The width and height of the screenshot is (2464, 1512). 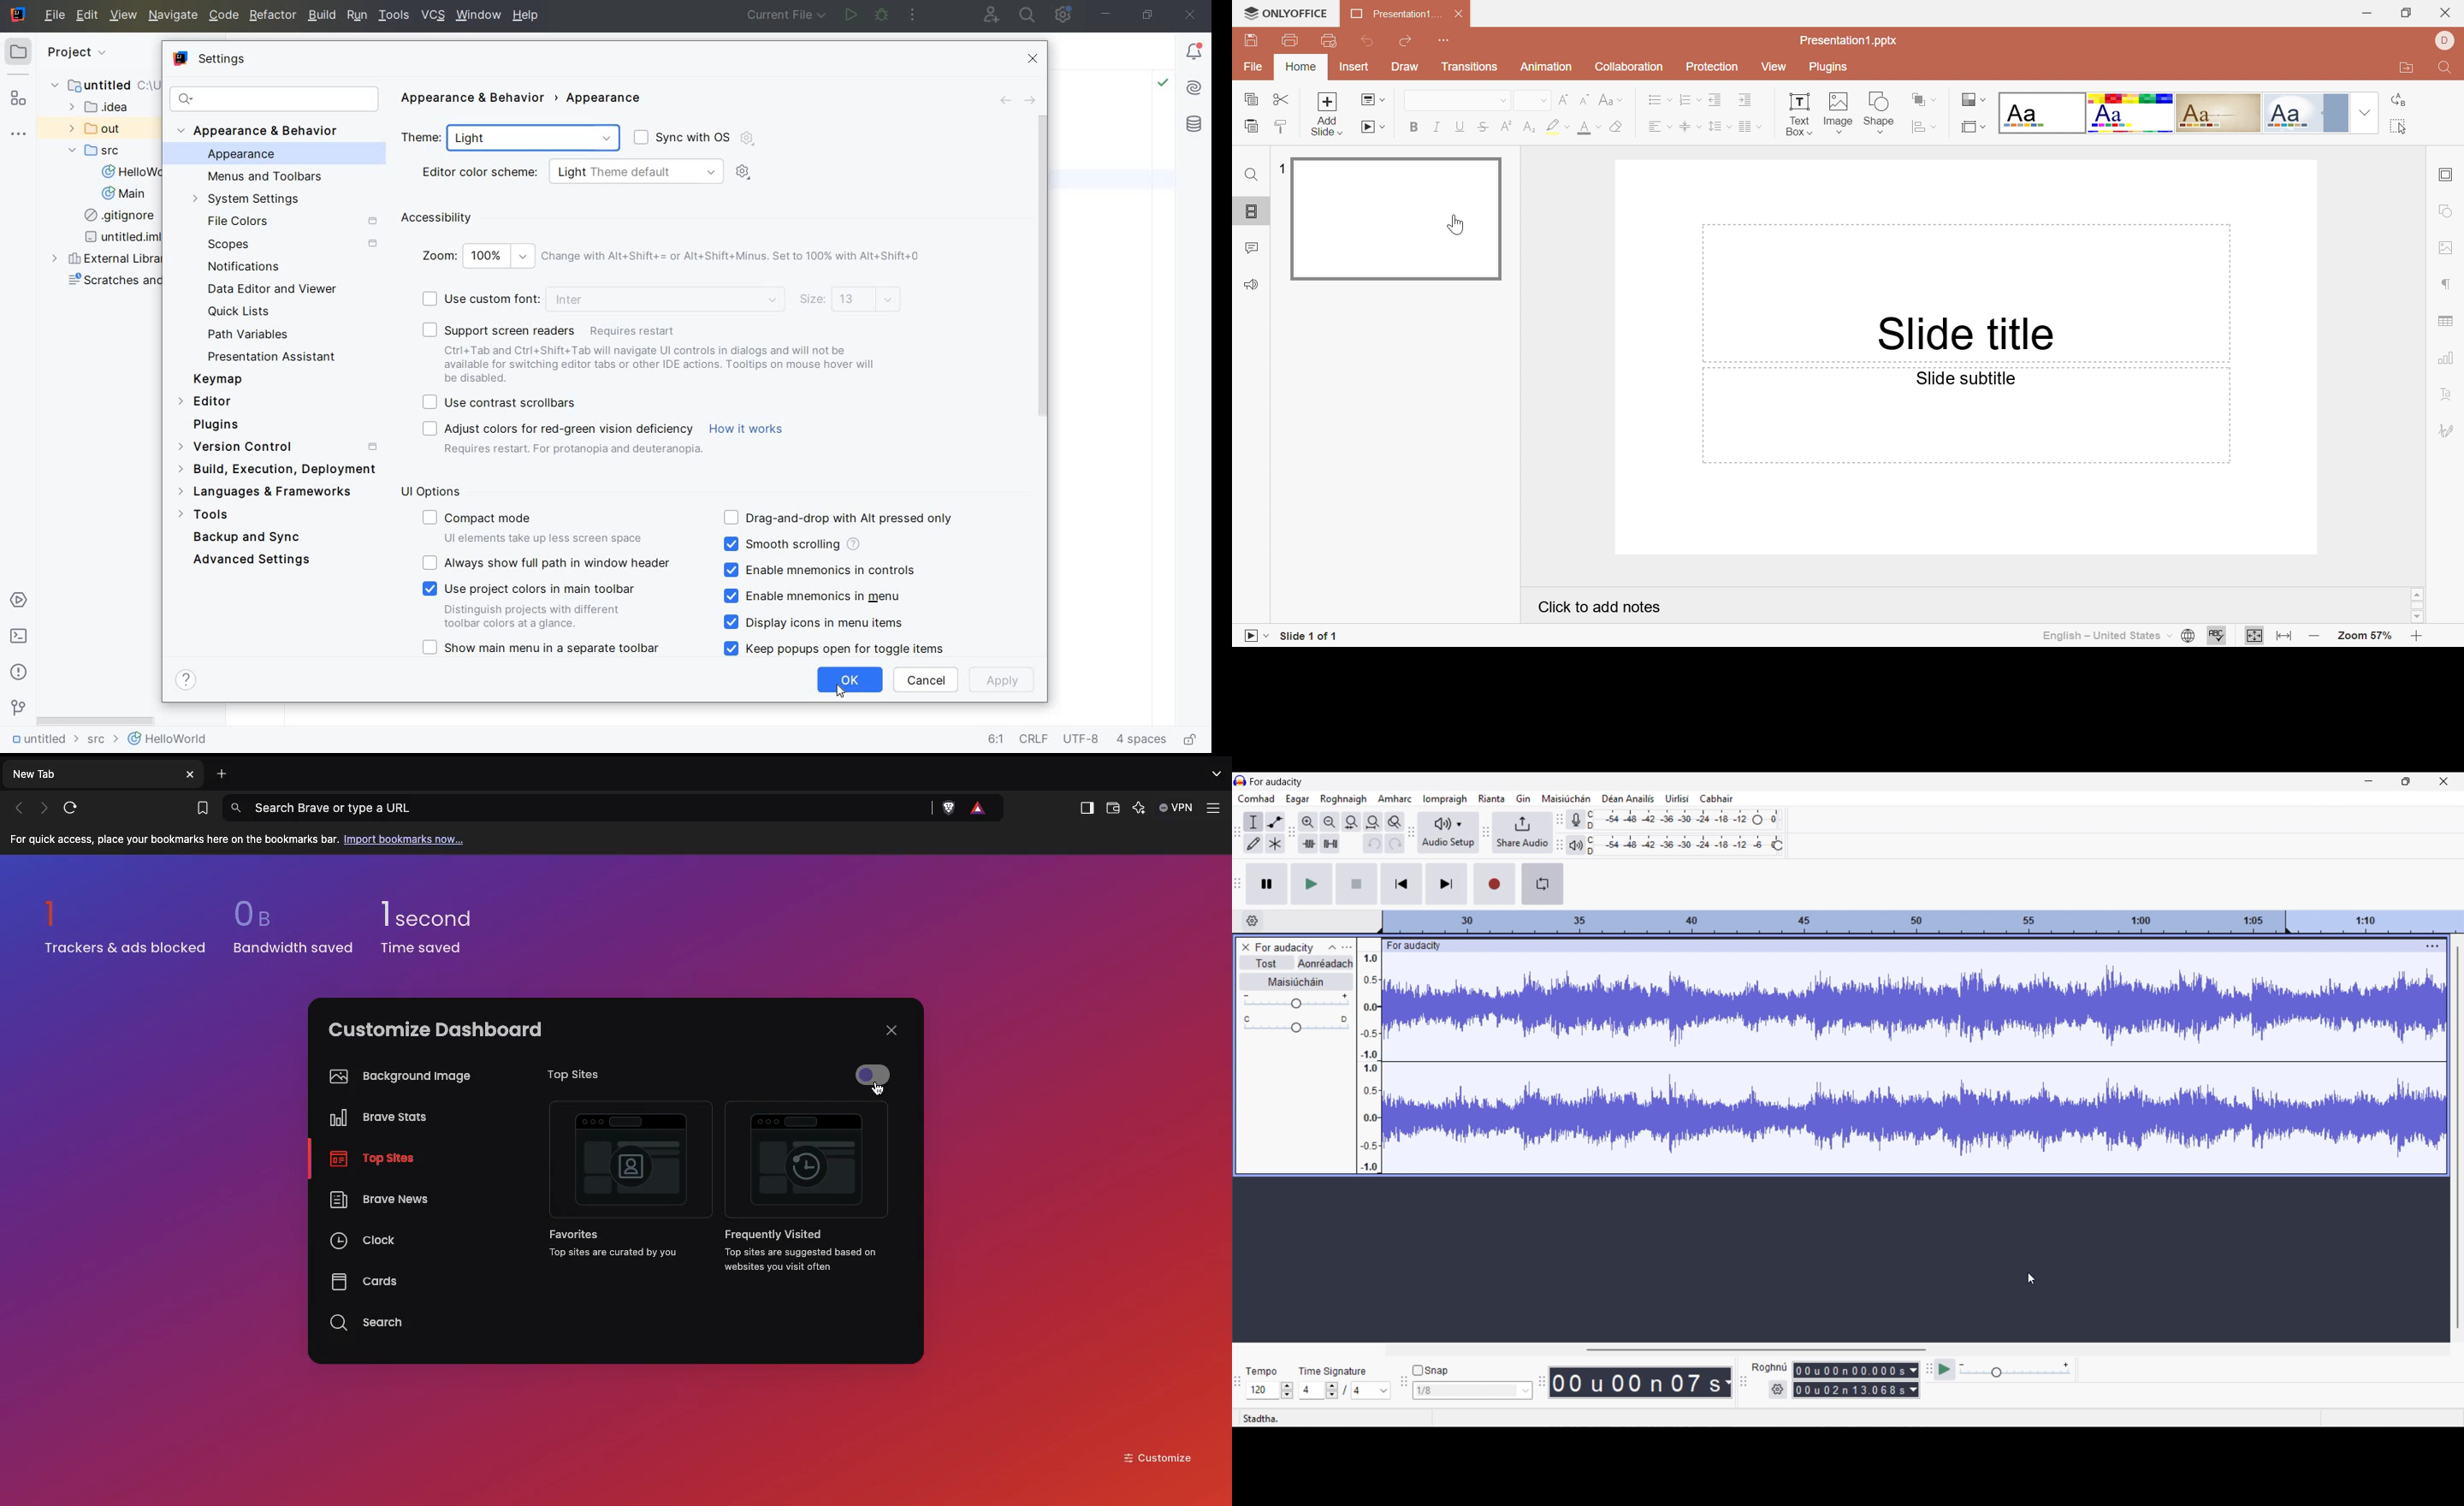 I want to click on Cut, so click(x=1284, y=97).